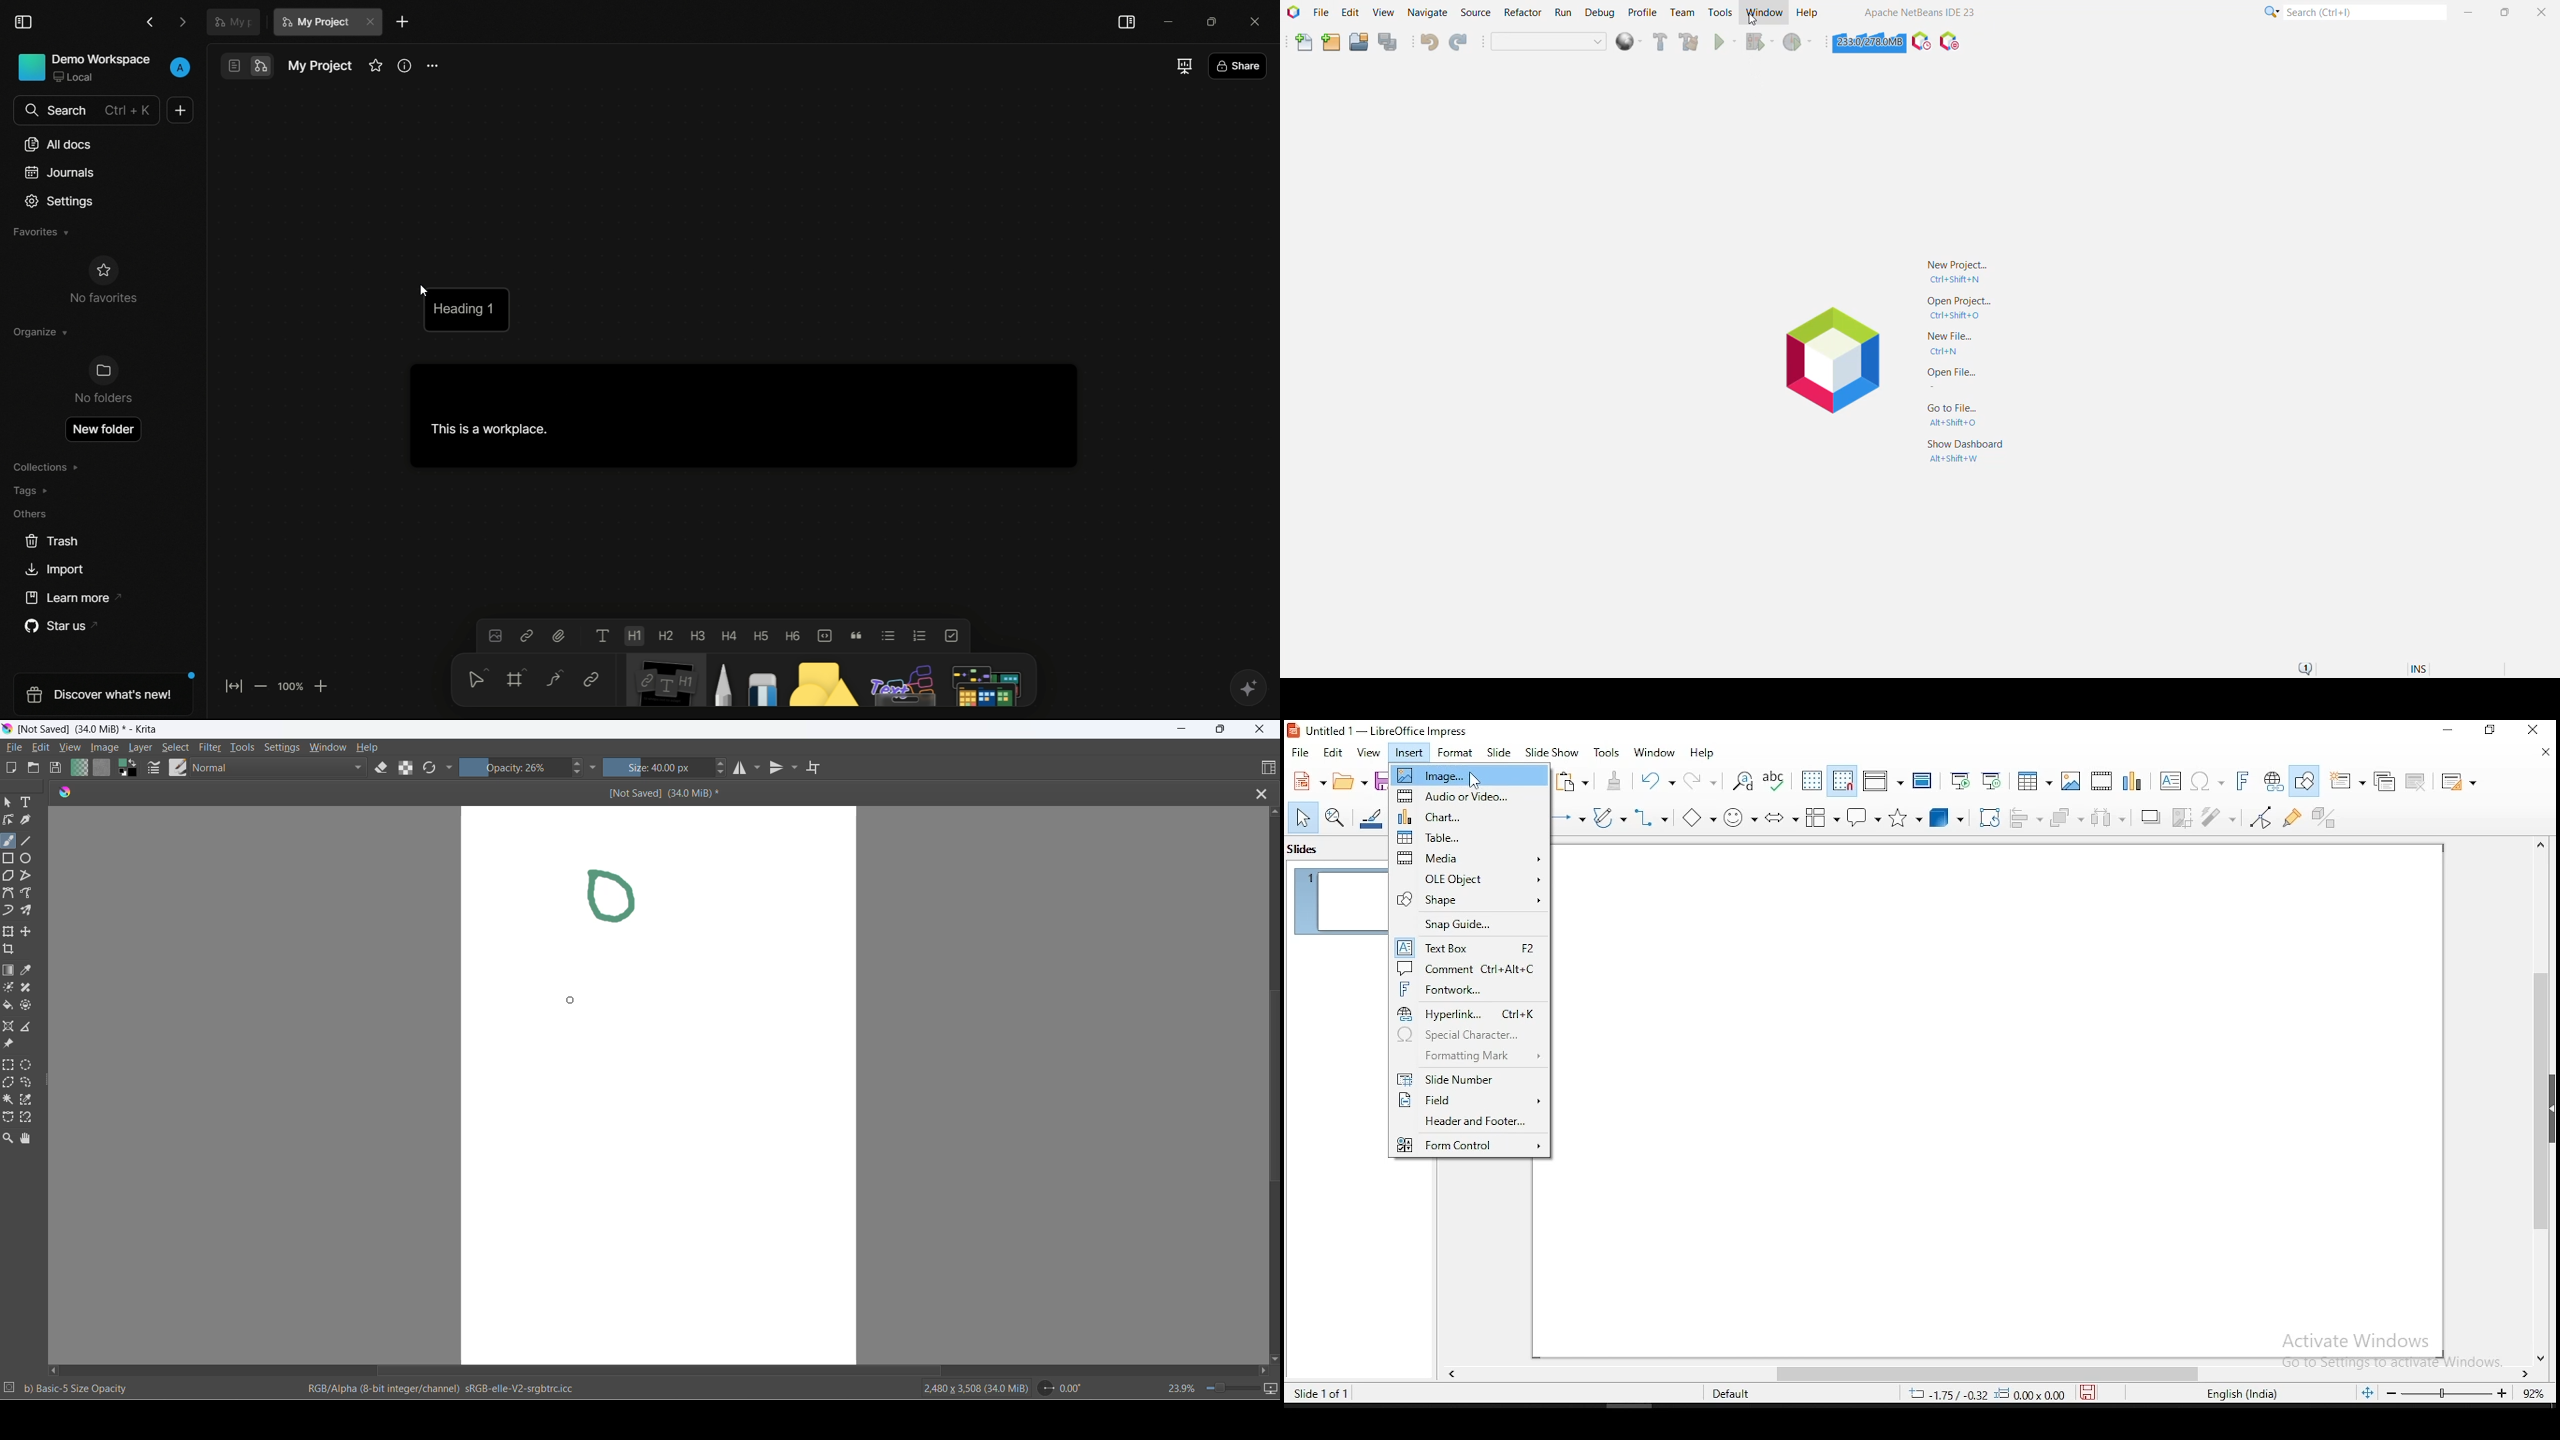 Image resolution: width=2576 pixels, height=1456 pixels. I want to click on insert special characters, so click(2207, 778).